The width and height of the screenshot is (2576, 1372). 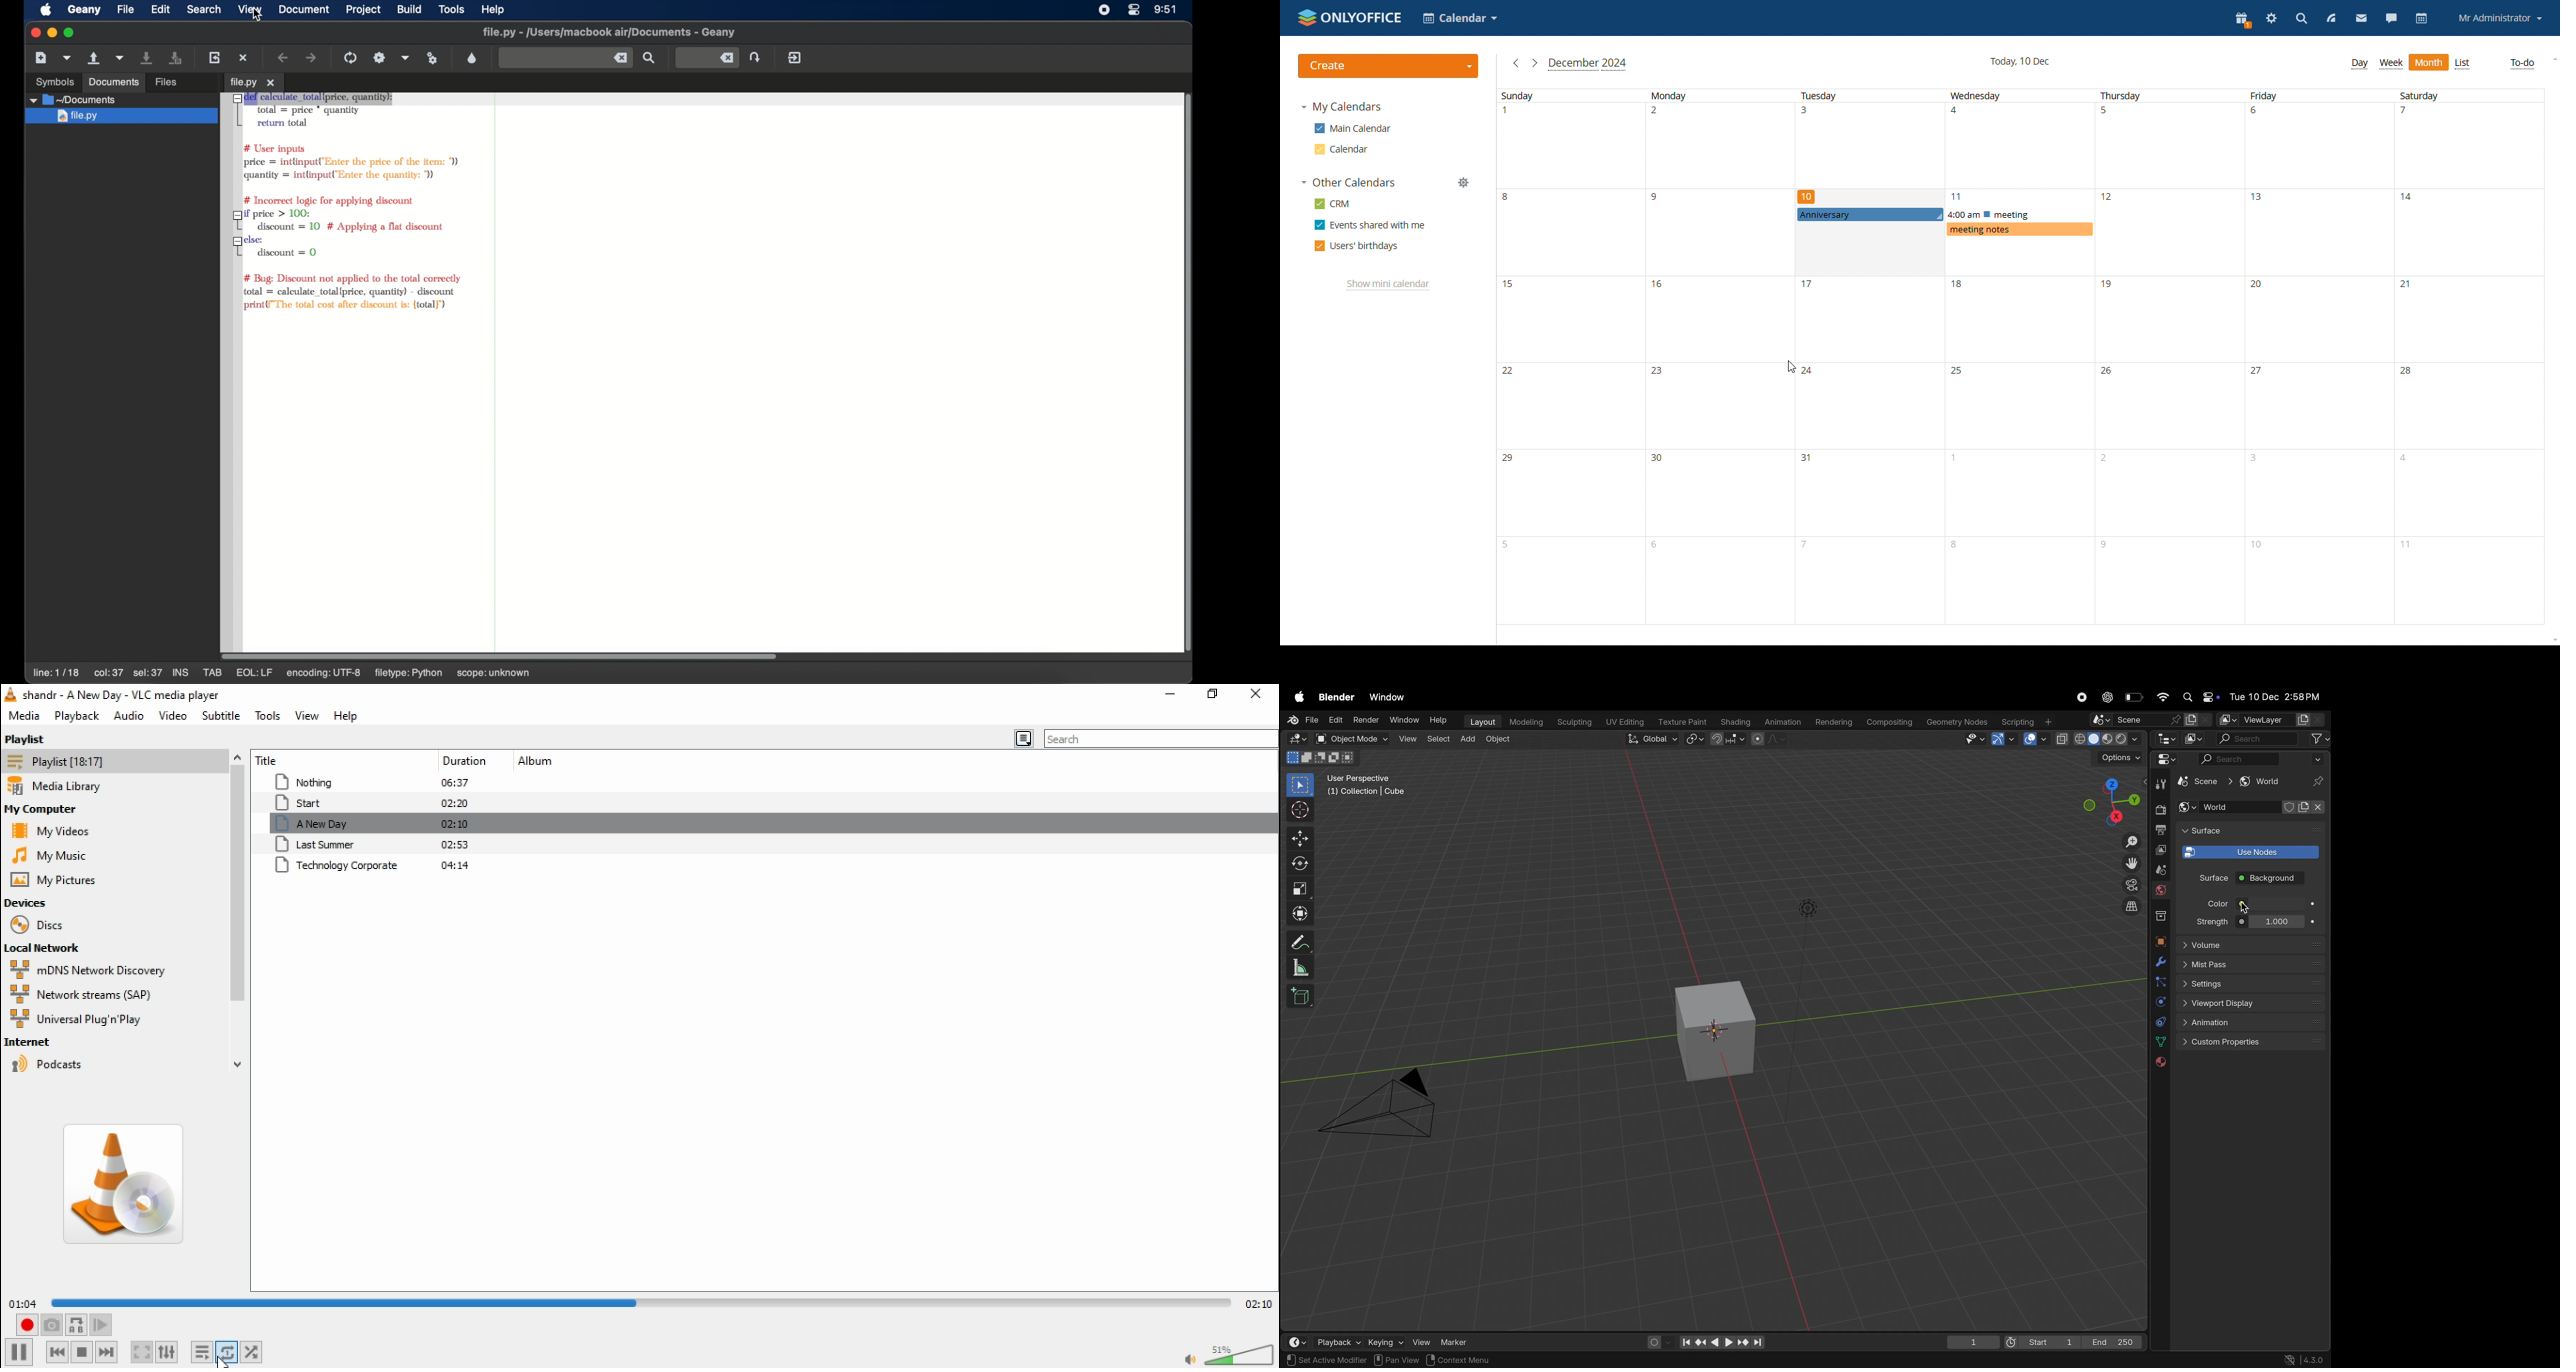 I want to click on playback, so click(x=75, y=715).